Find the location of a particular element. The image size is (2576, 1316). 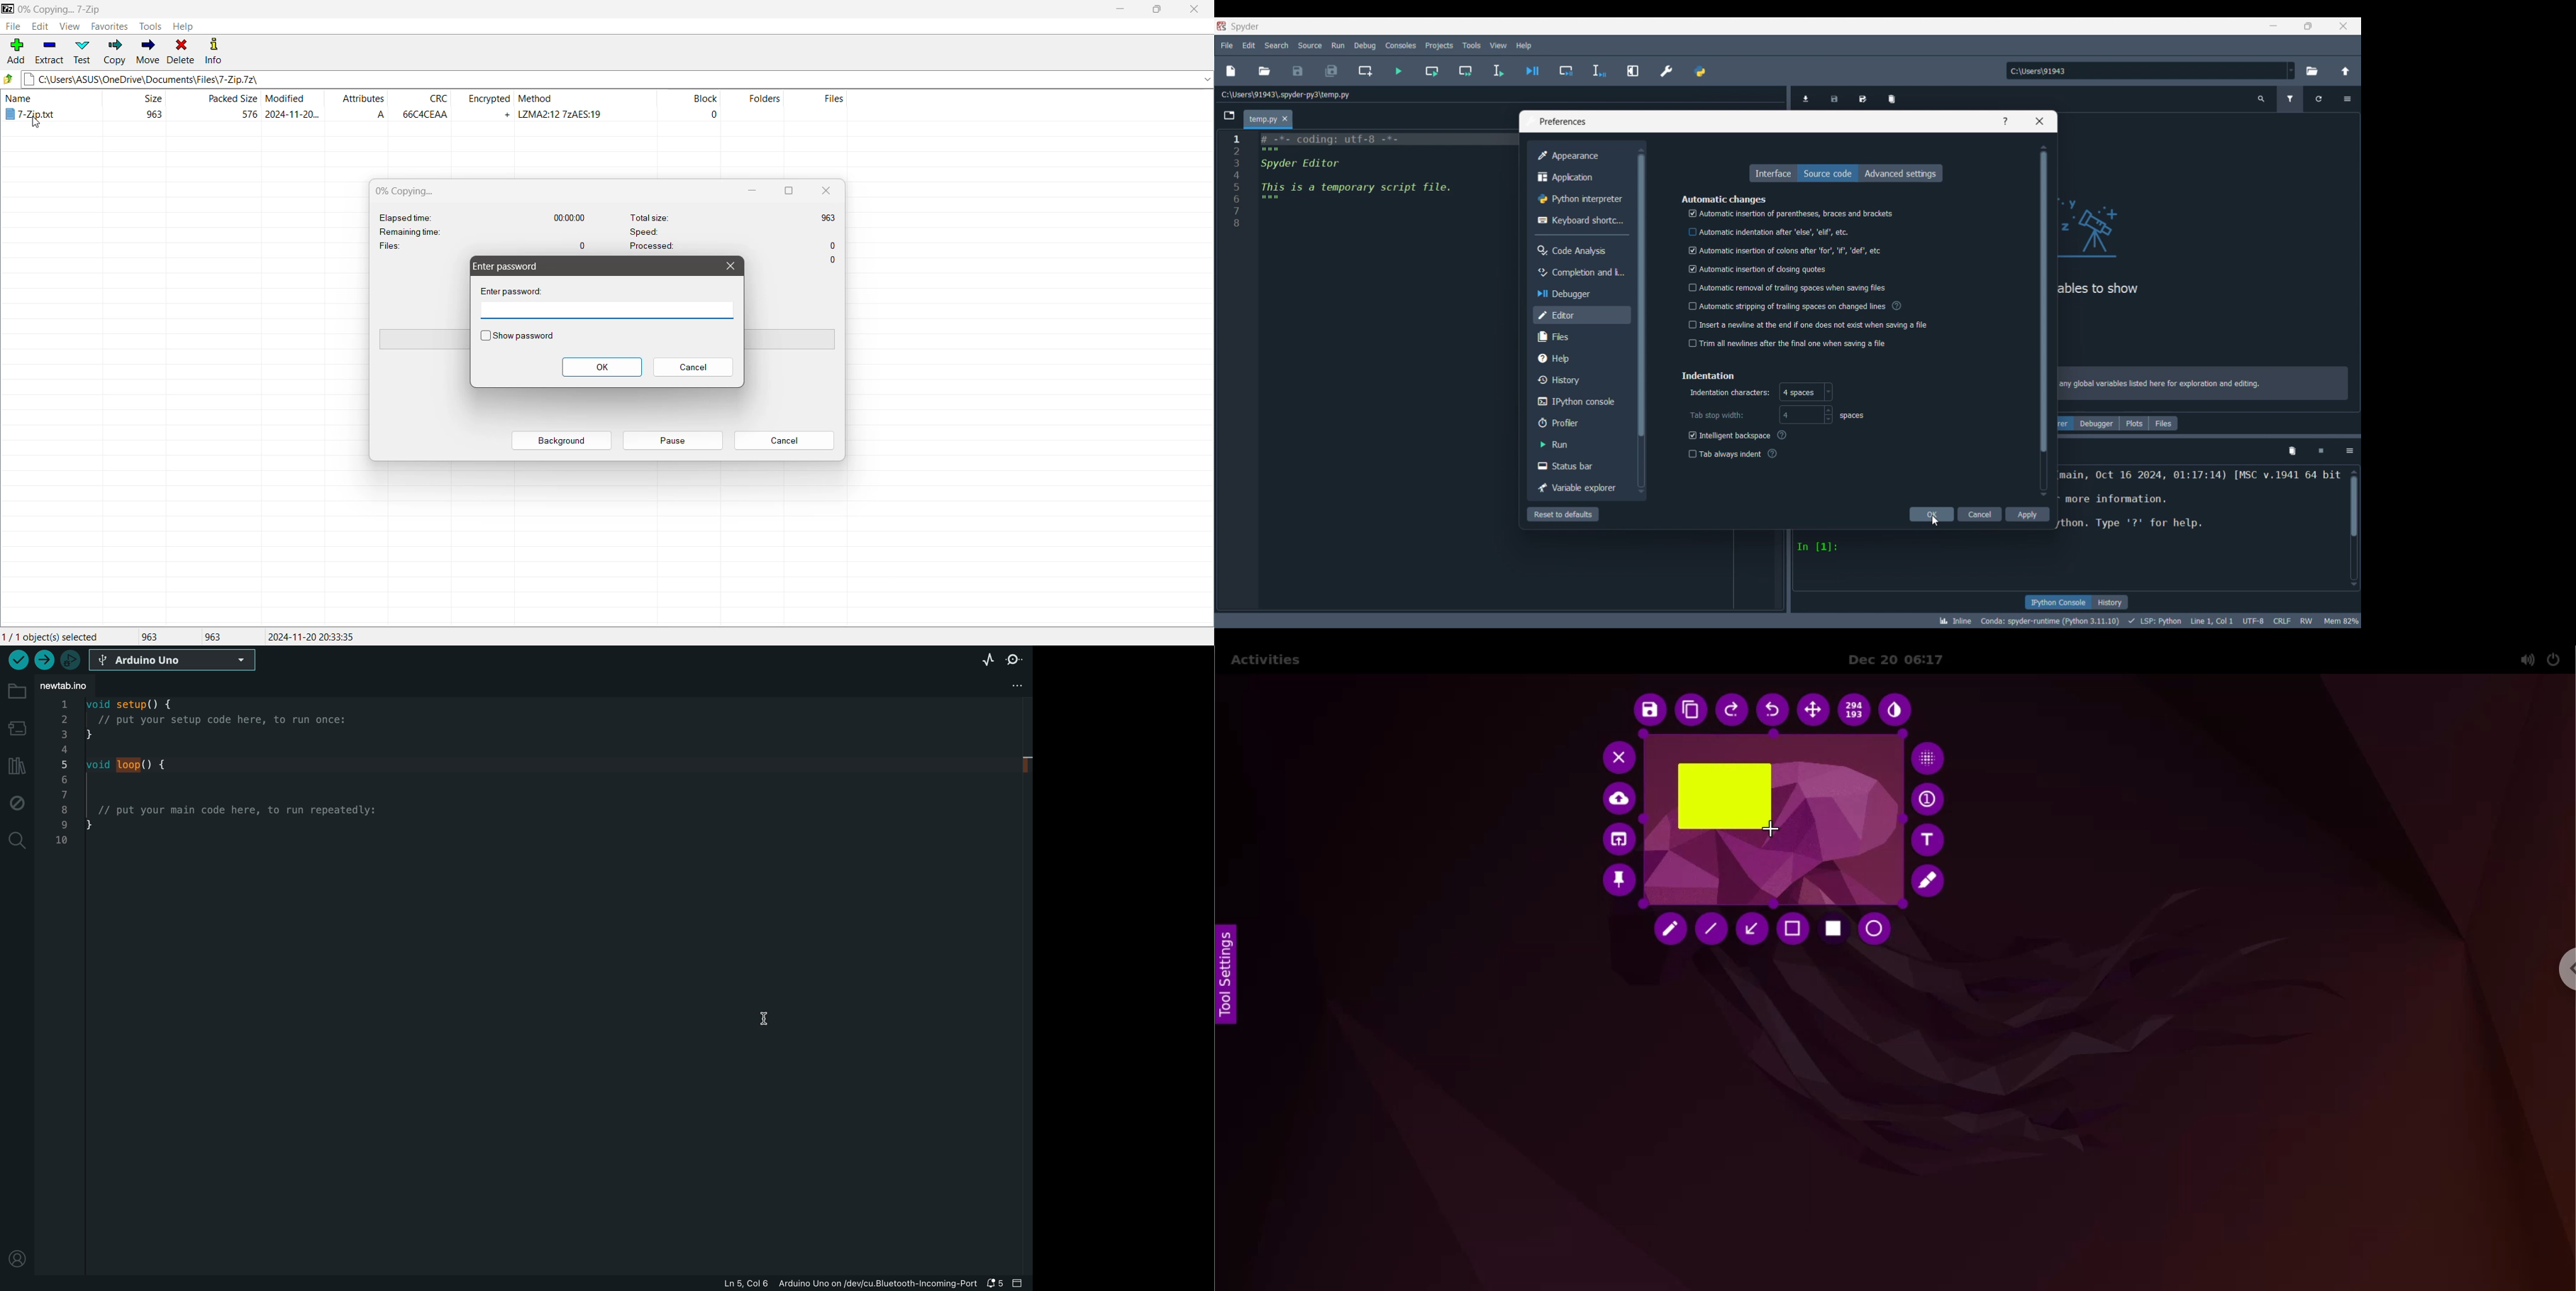

Options is located at coordinates (2348, 99).